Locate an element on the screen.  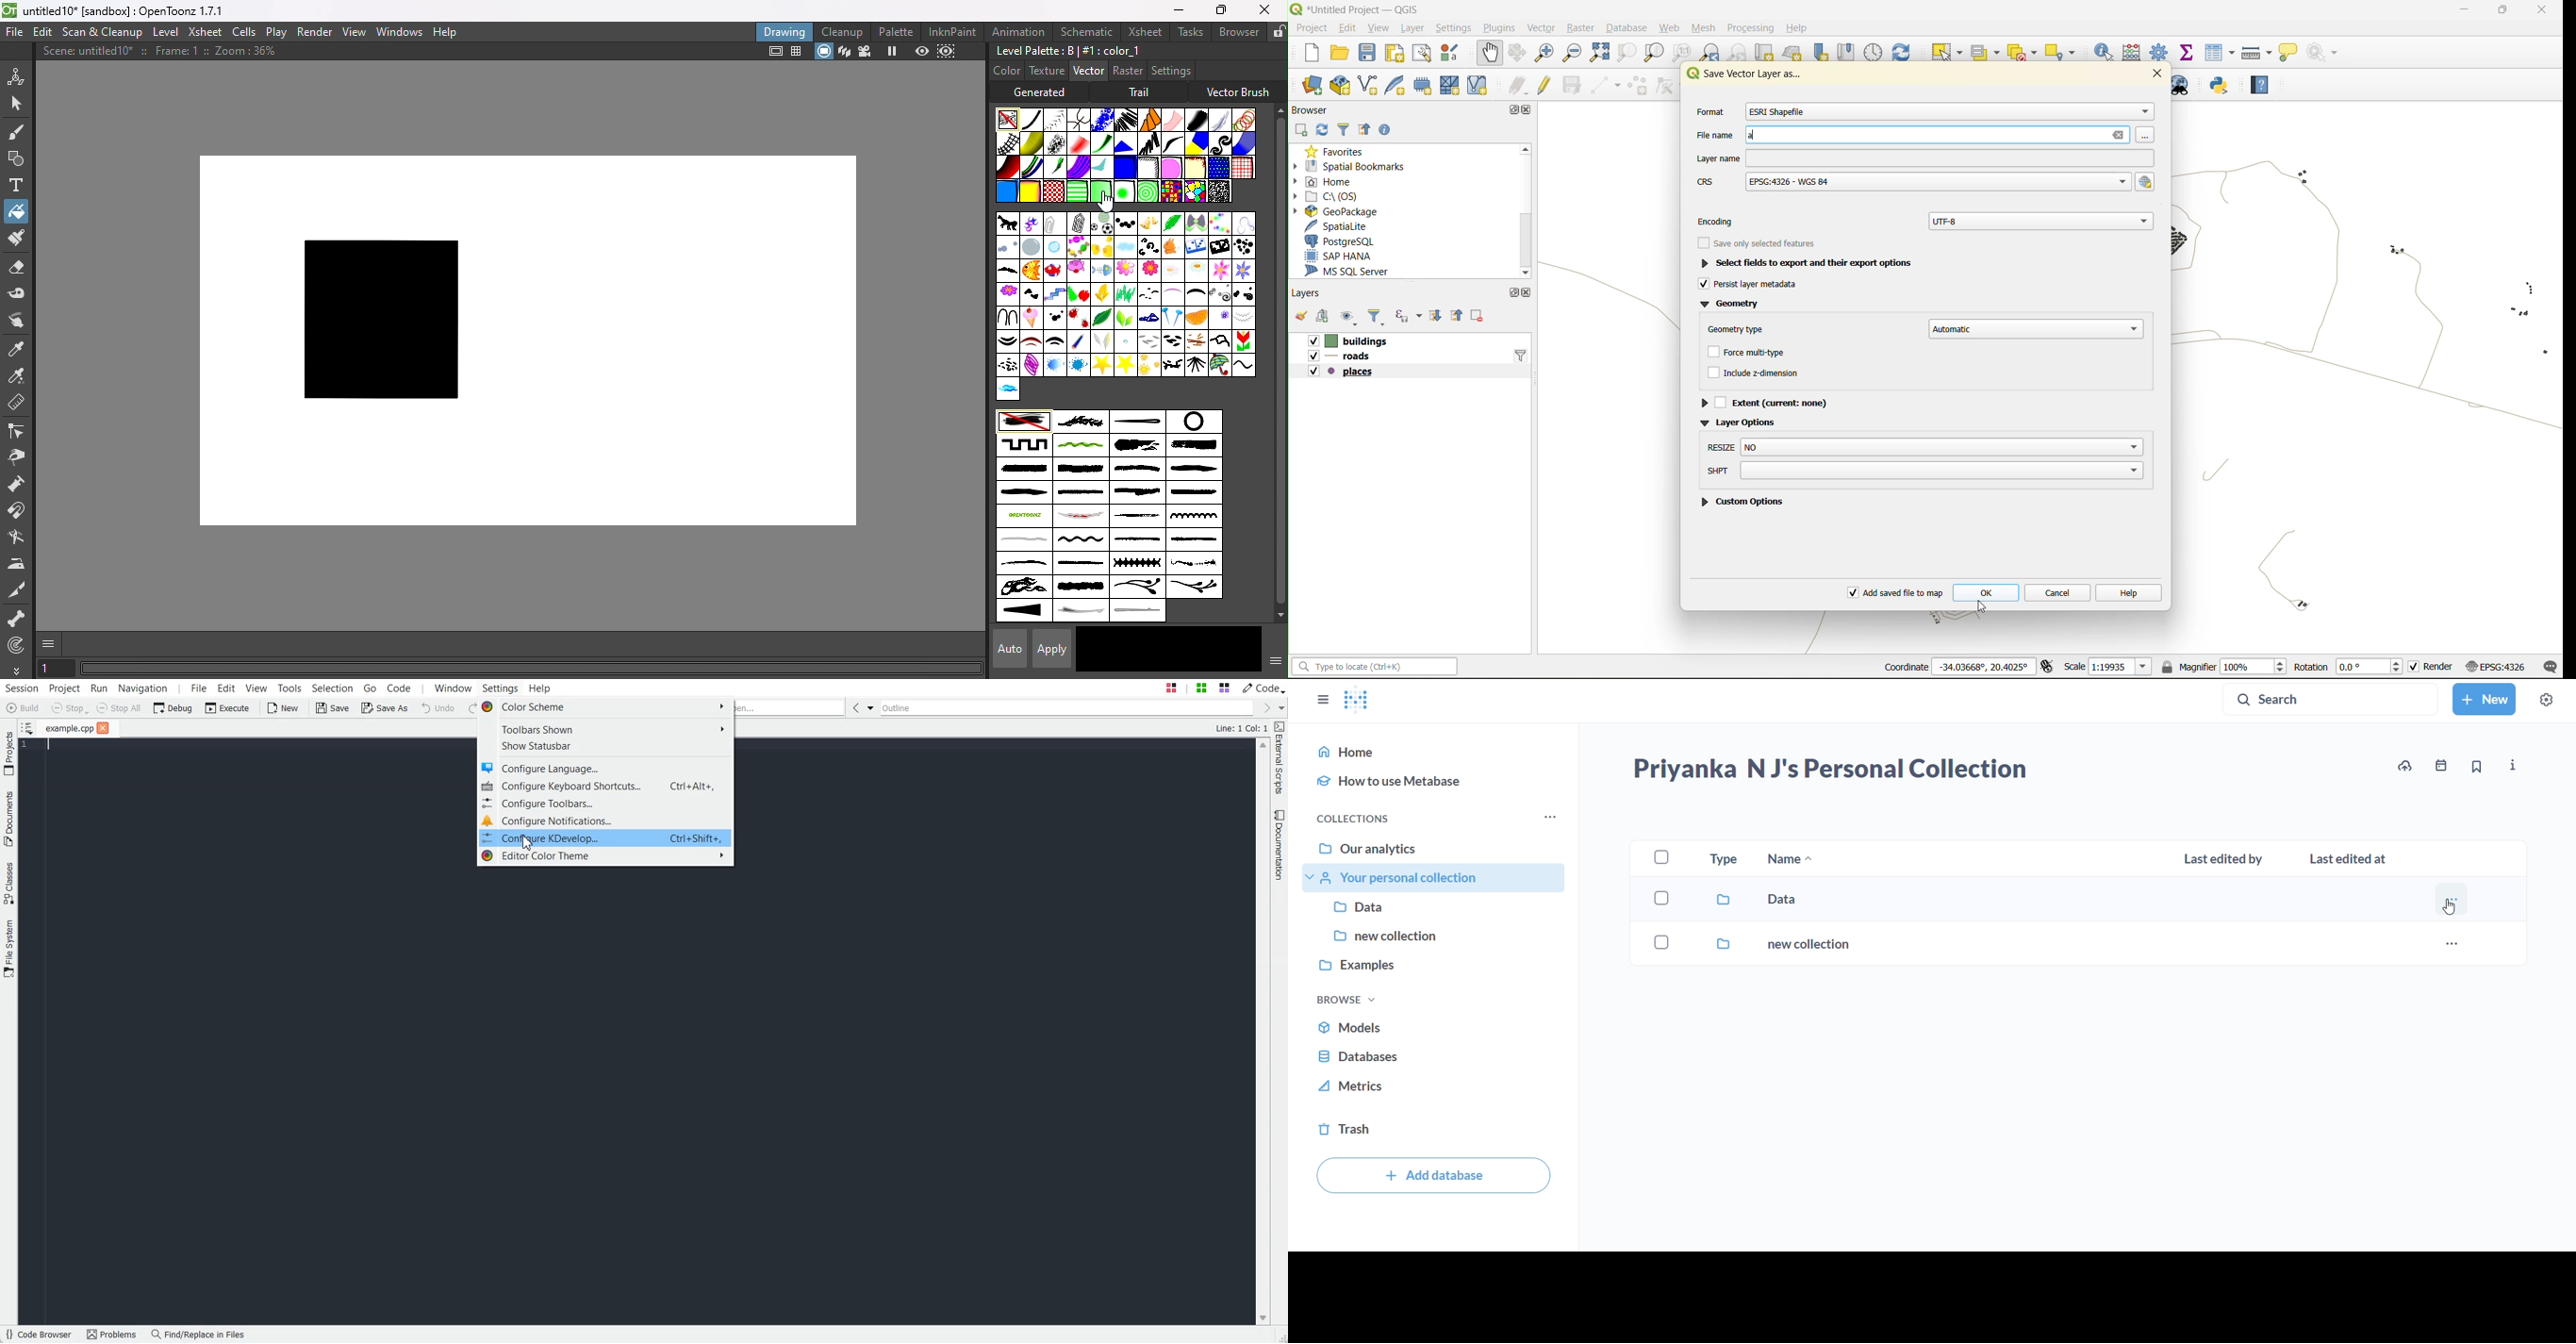
ladybird is located at coordinates (1078, 318).